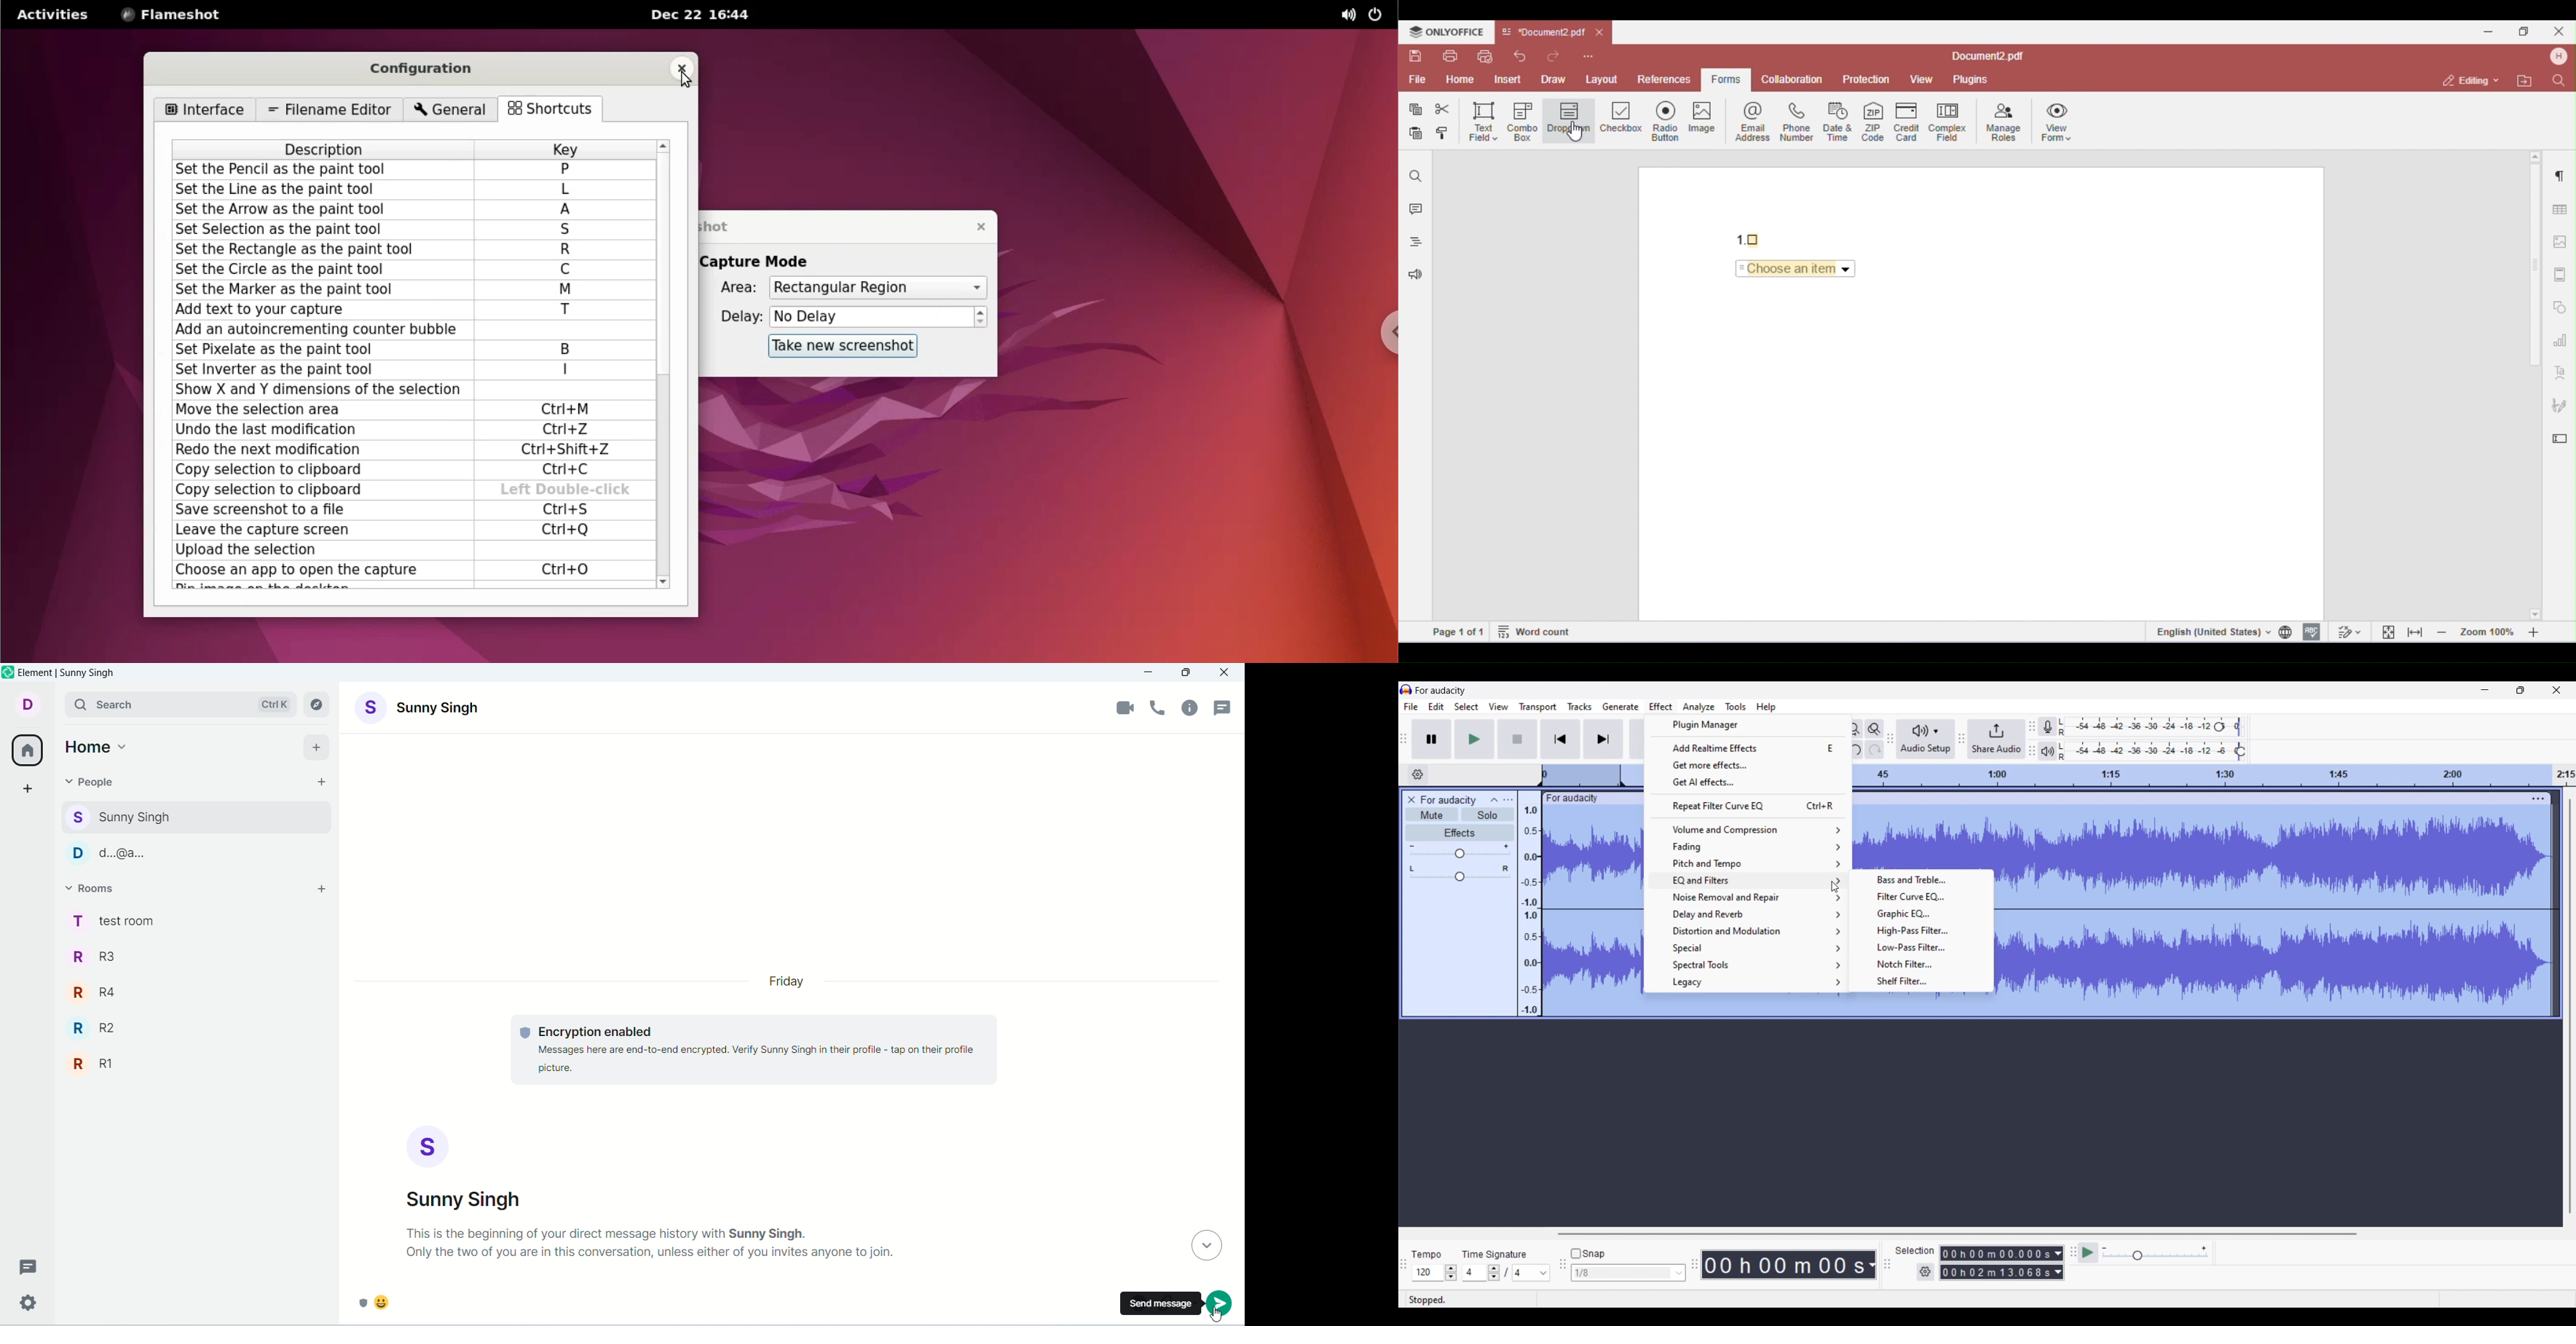  I want to click on Snap toggle, so click(1588, 1254).